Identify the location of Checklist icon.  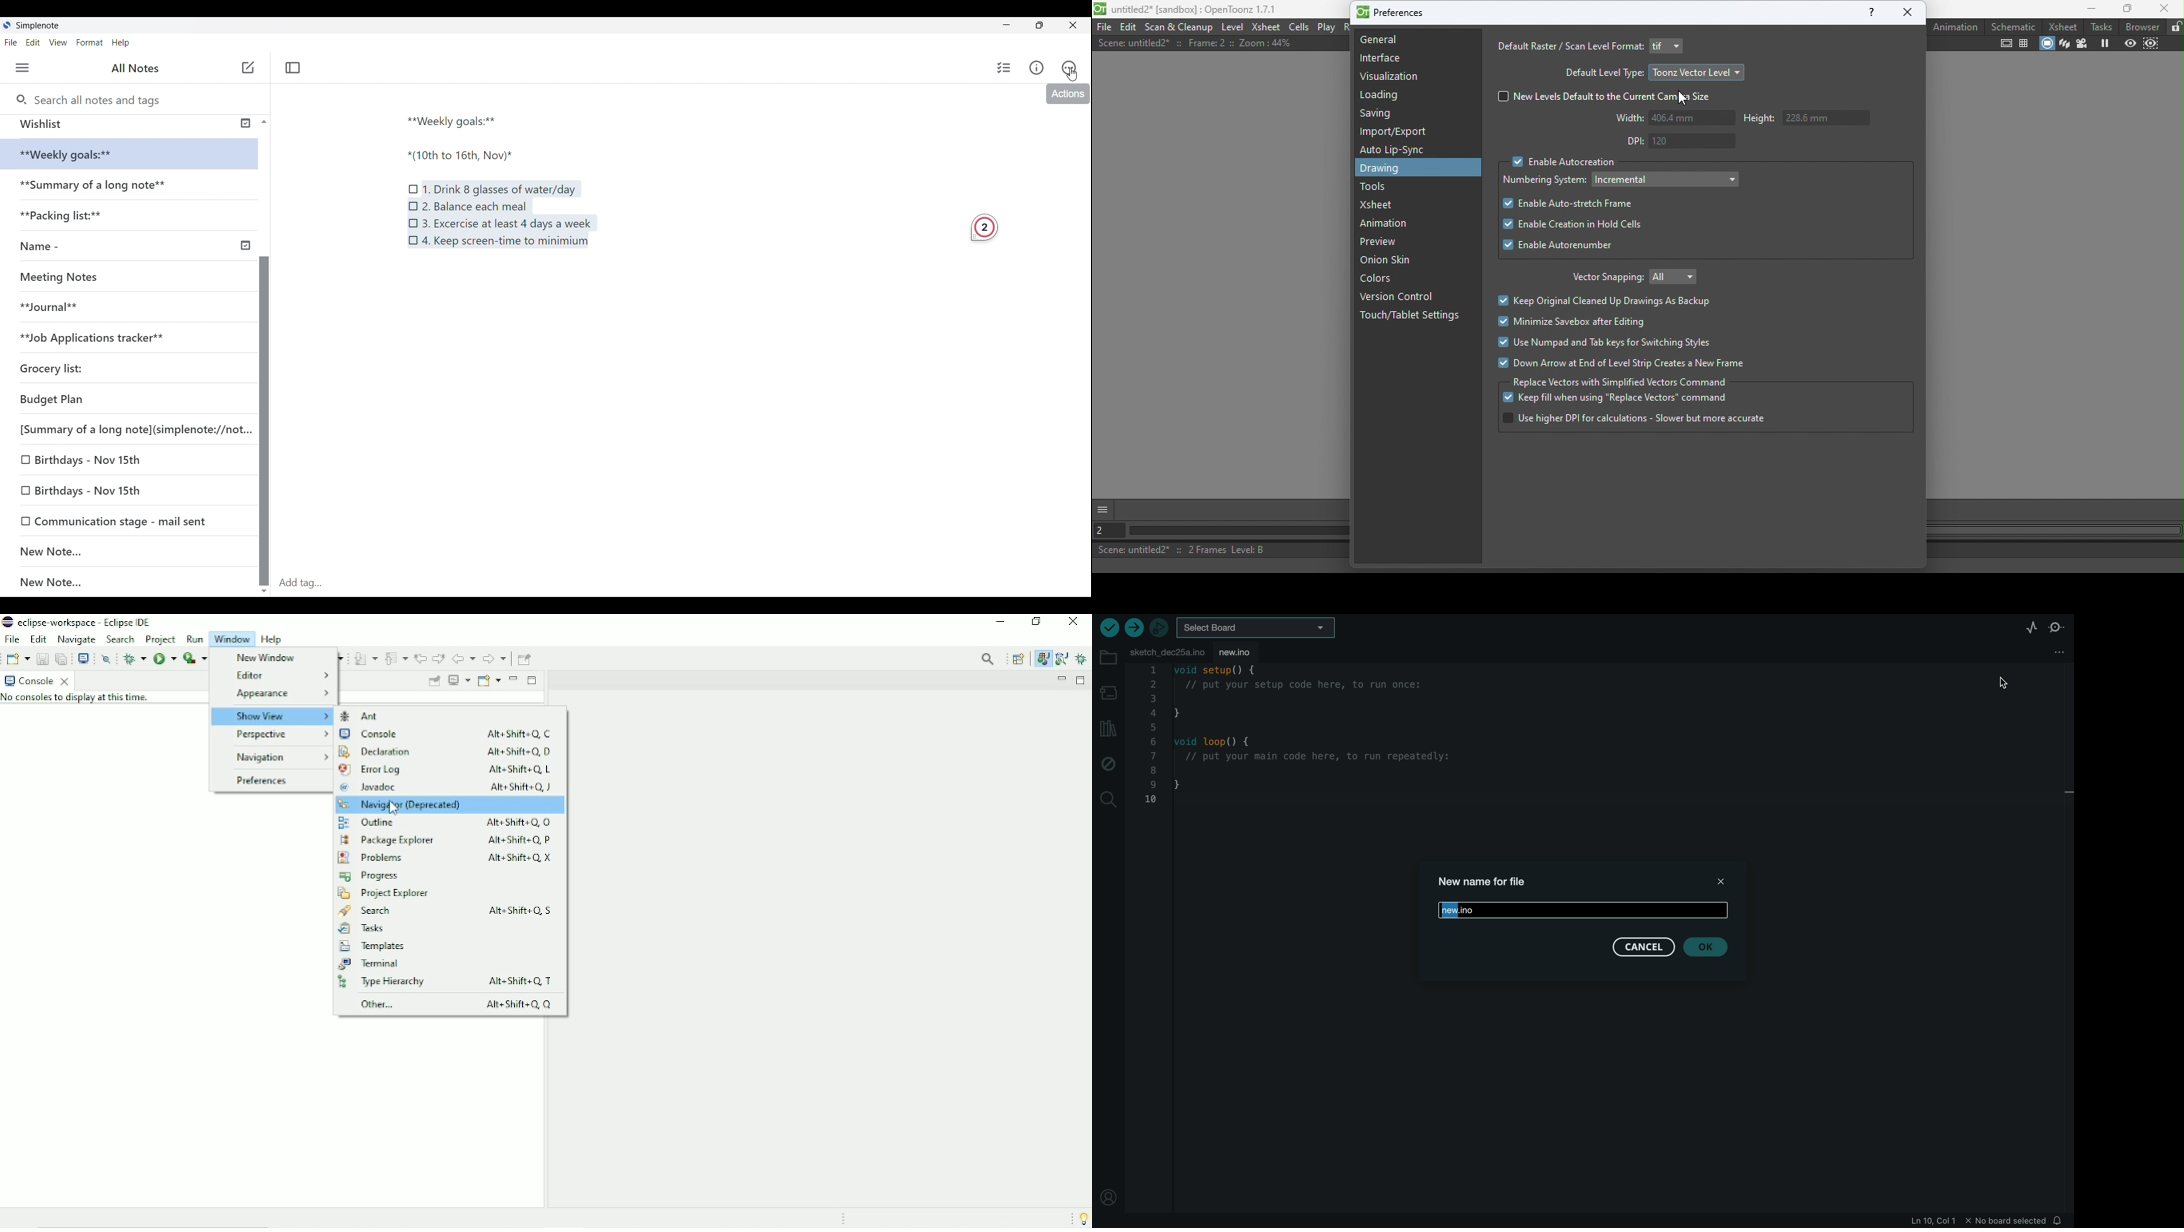
(414, 240).